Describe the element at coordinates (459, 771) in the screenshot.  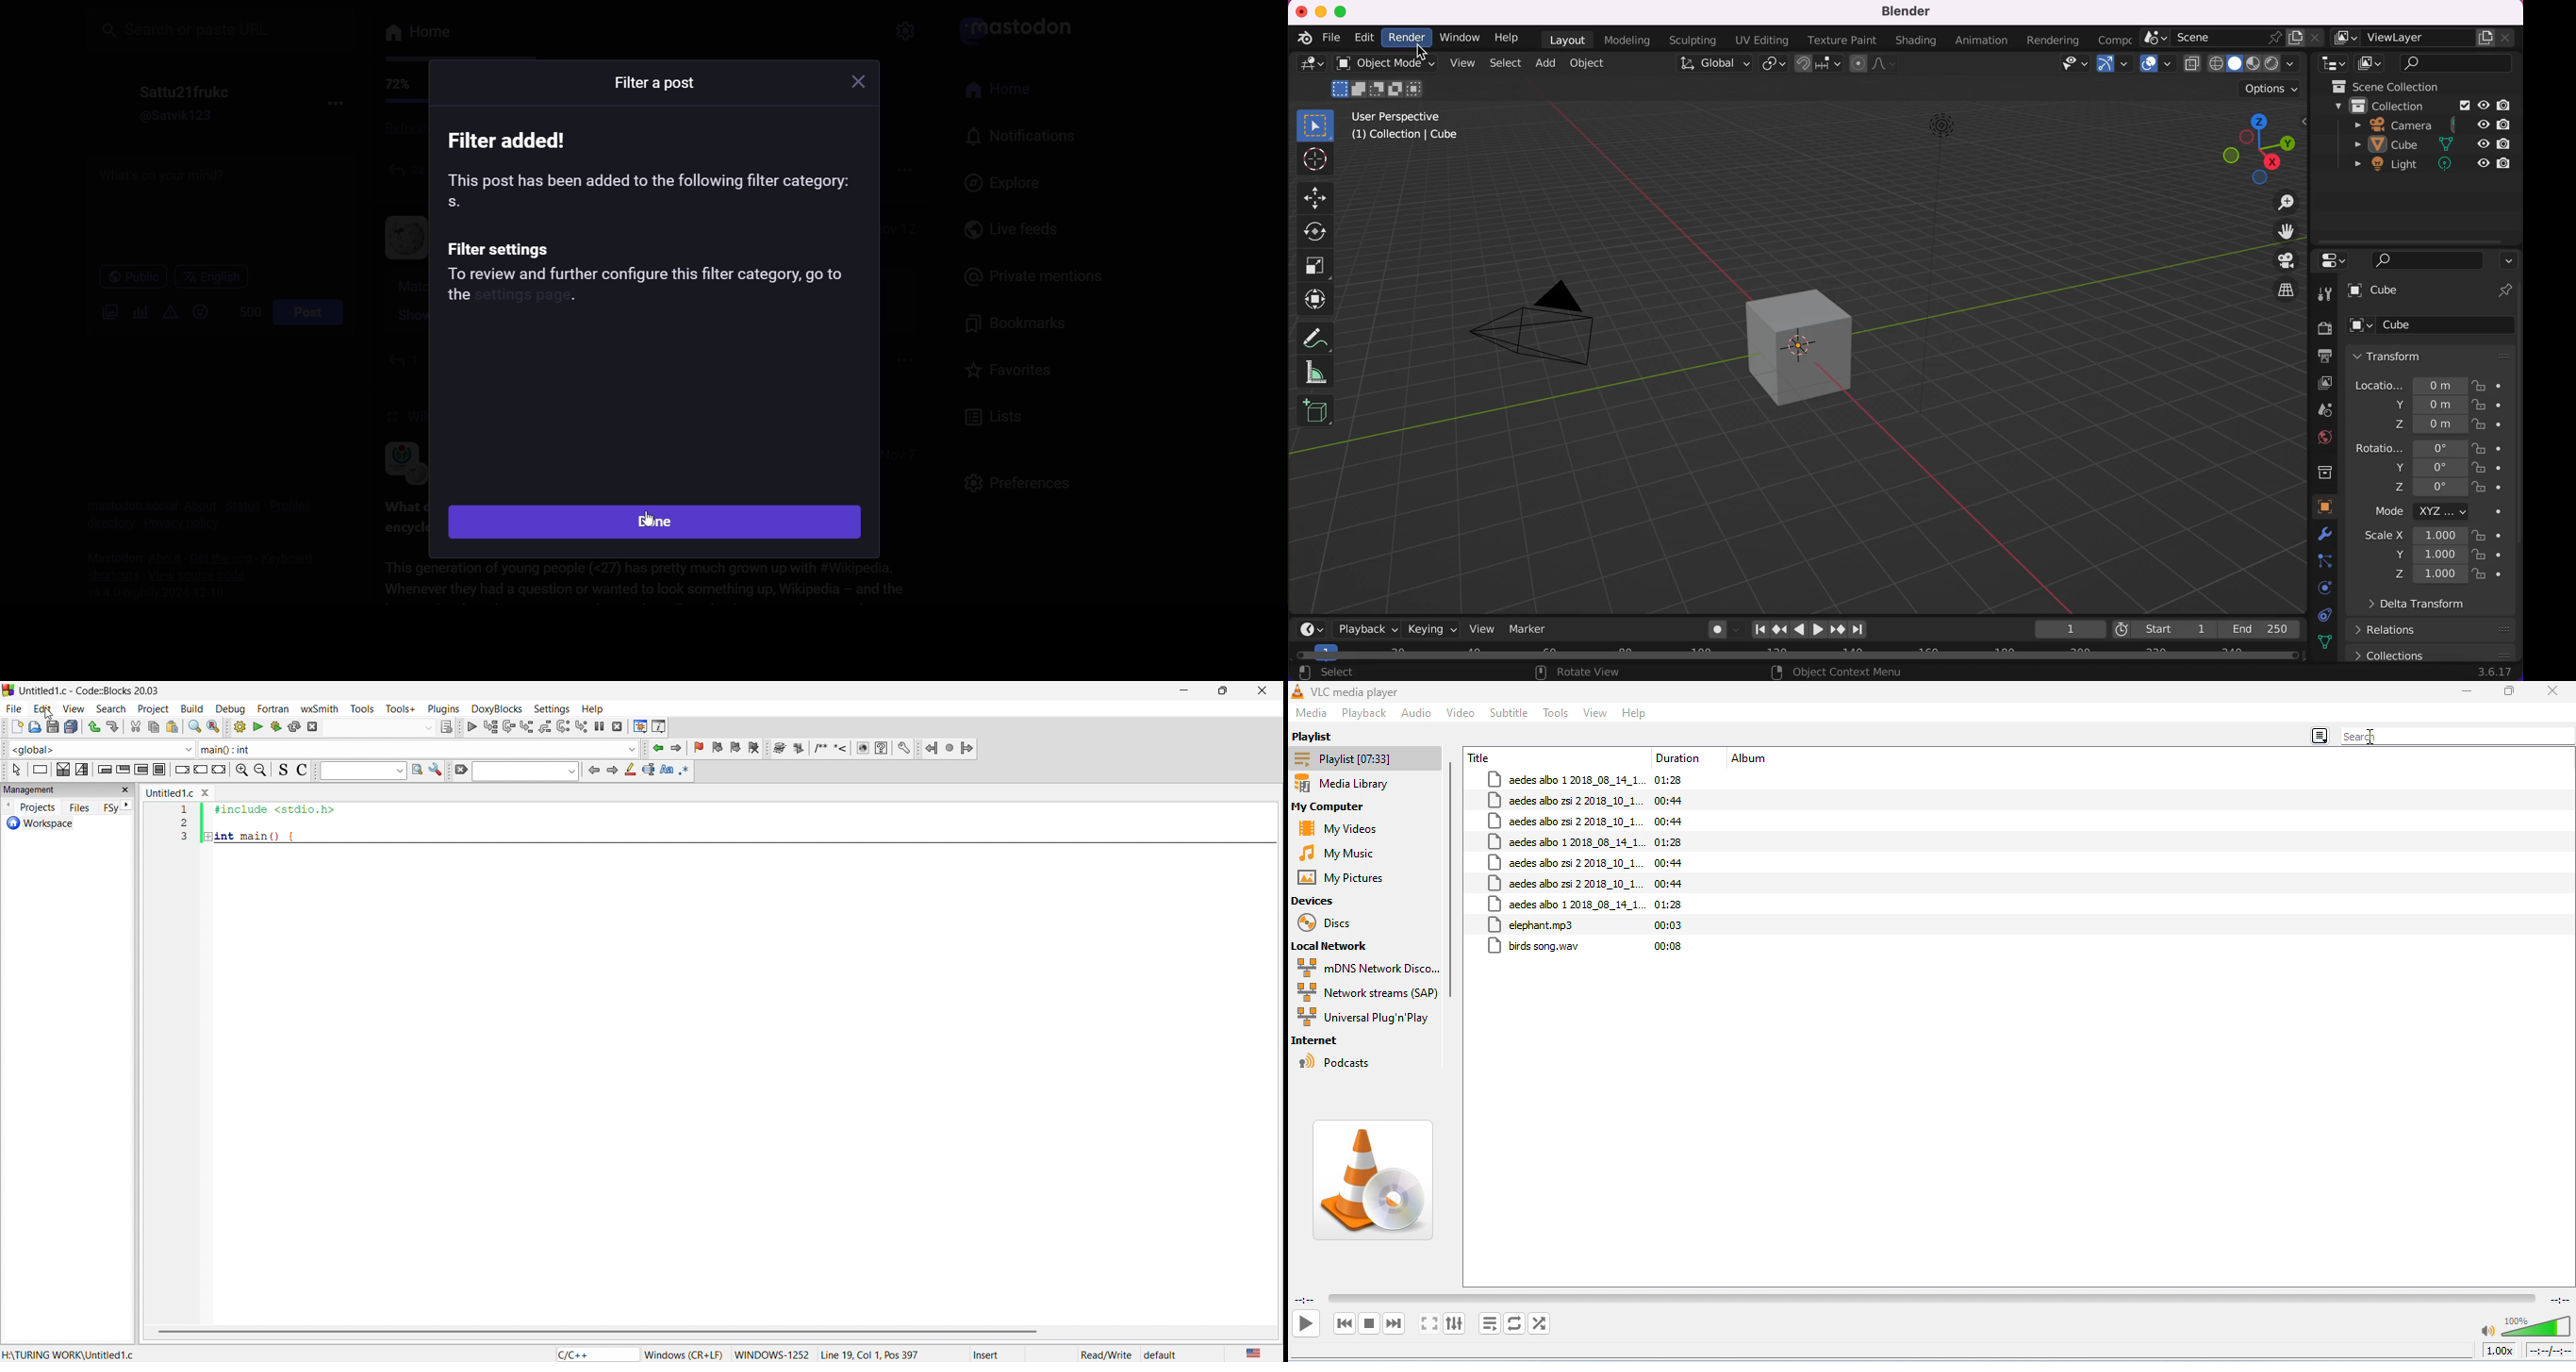
I see `clear` at that location.